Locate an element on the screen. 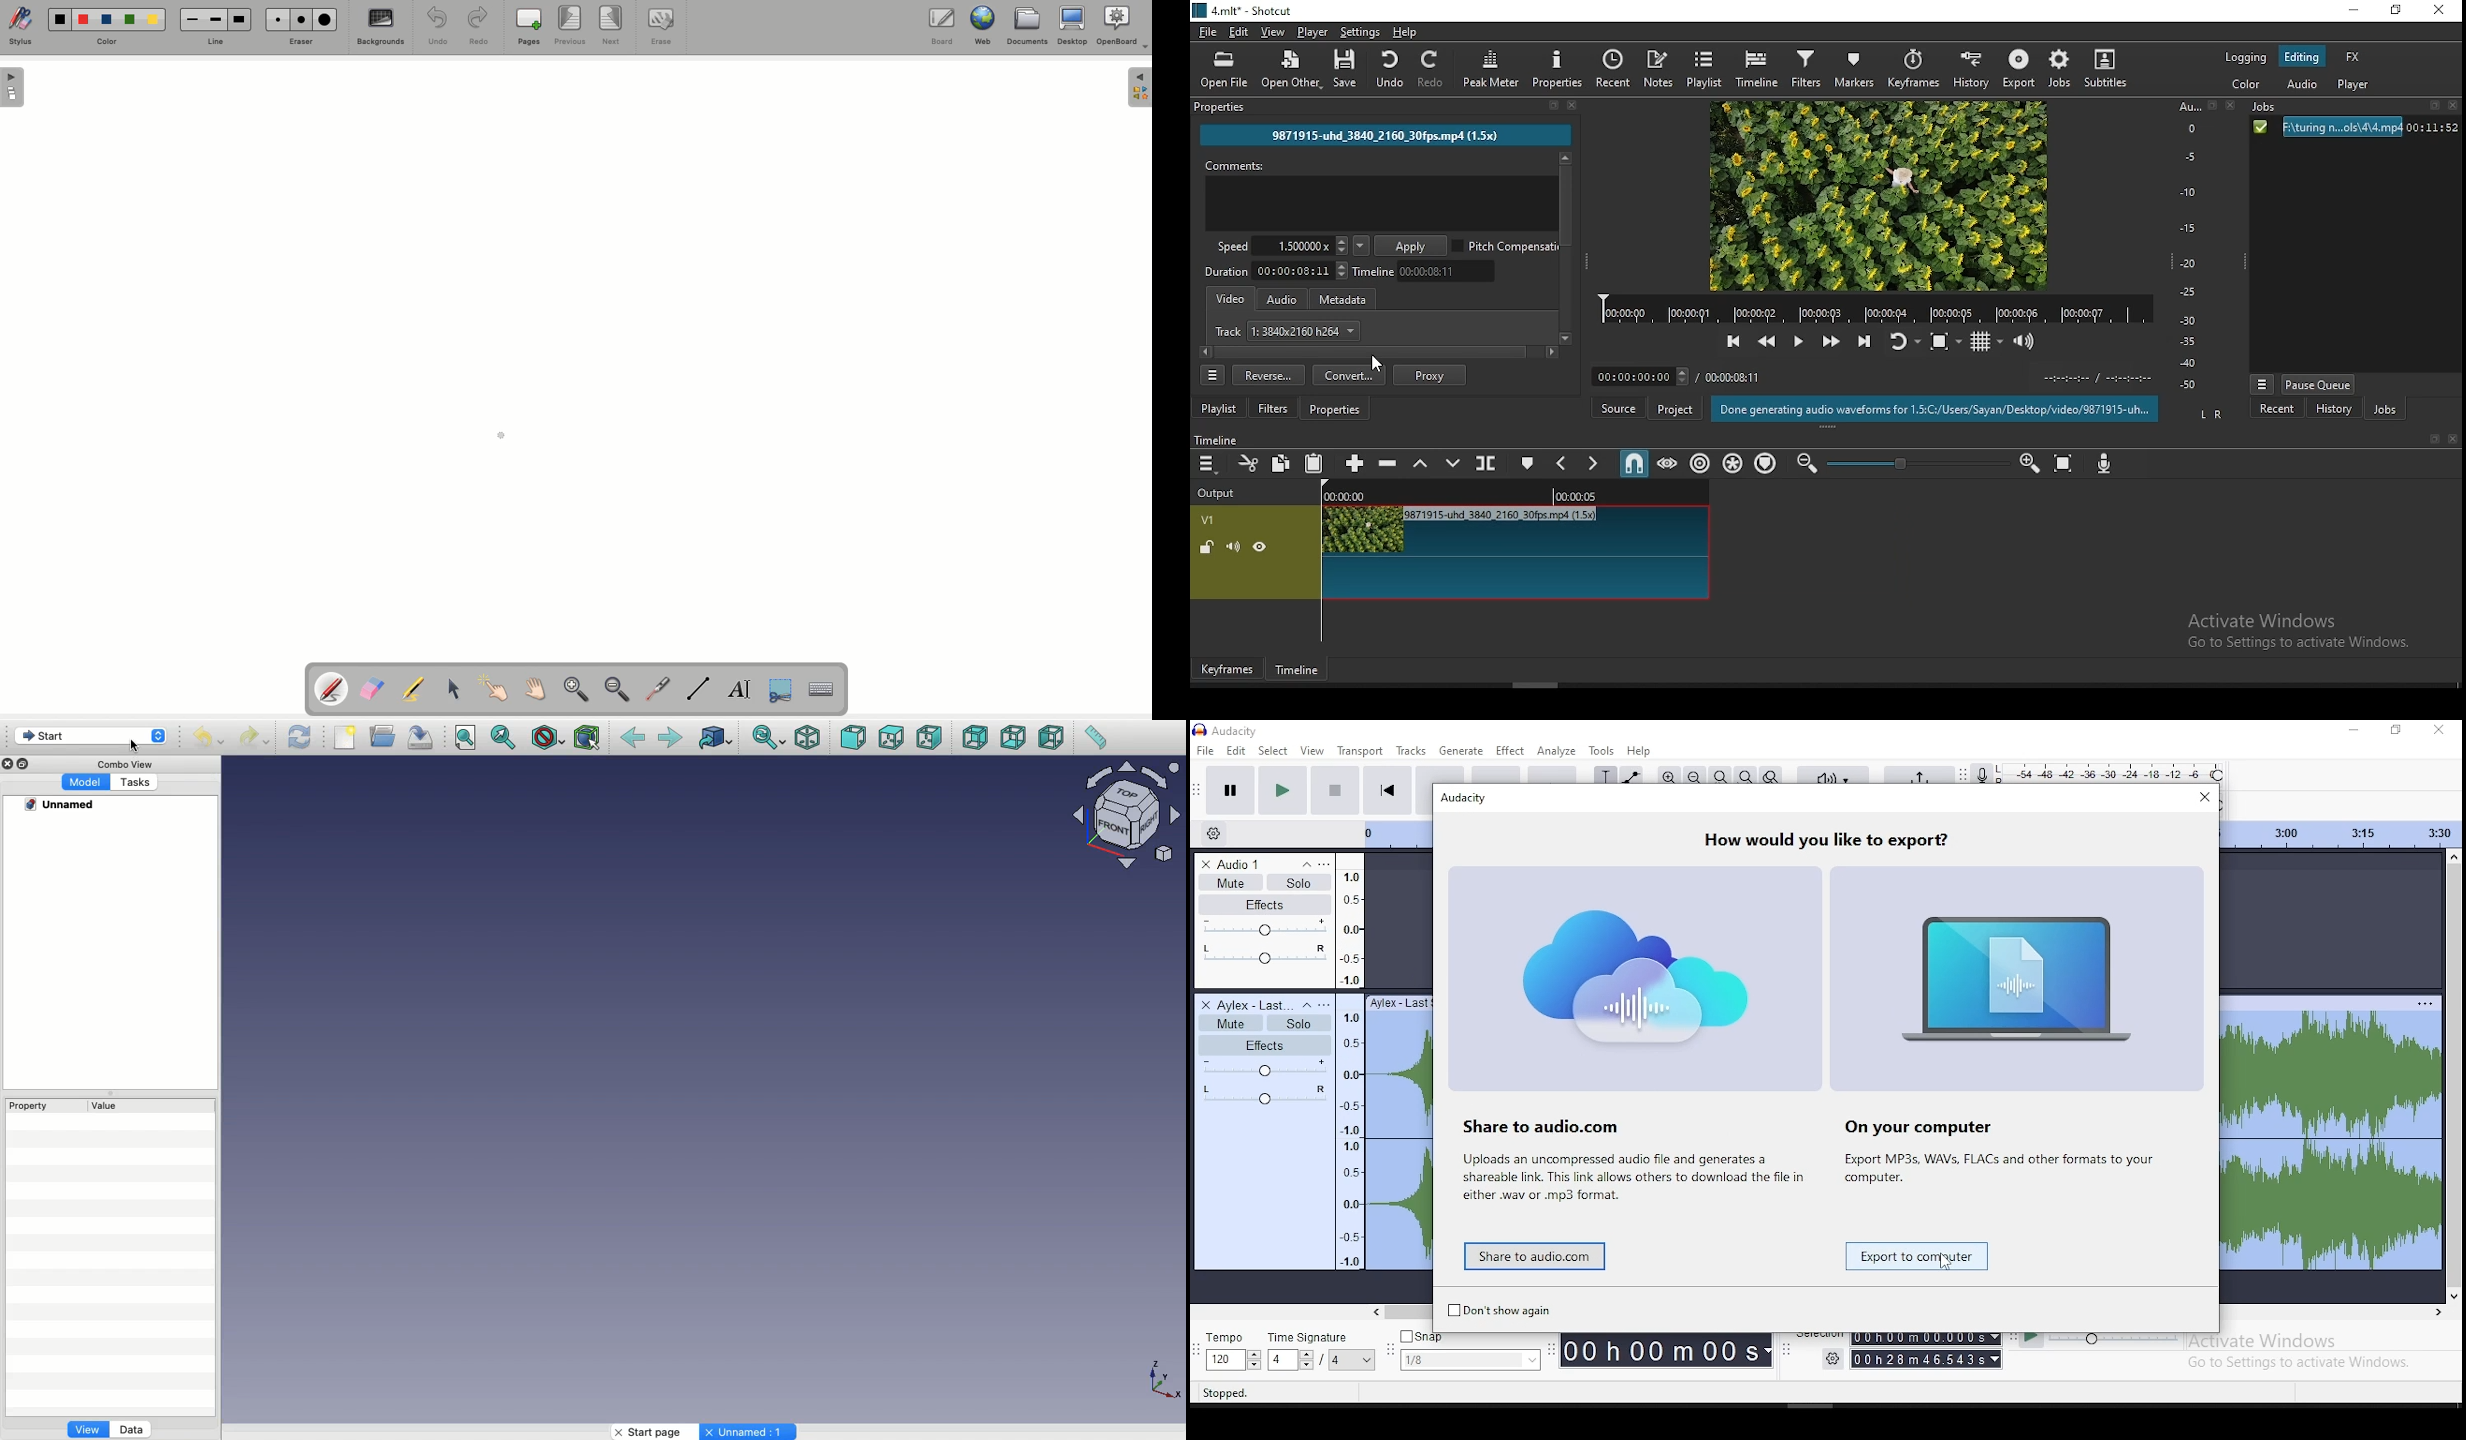  effect is located at coordinates (1510, 751).